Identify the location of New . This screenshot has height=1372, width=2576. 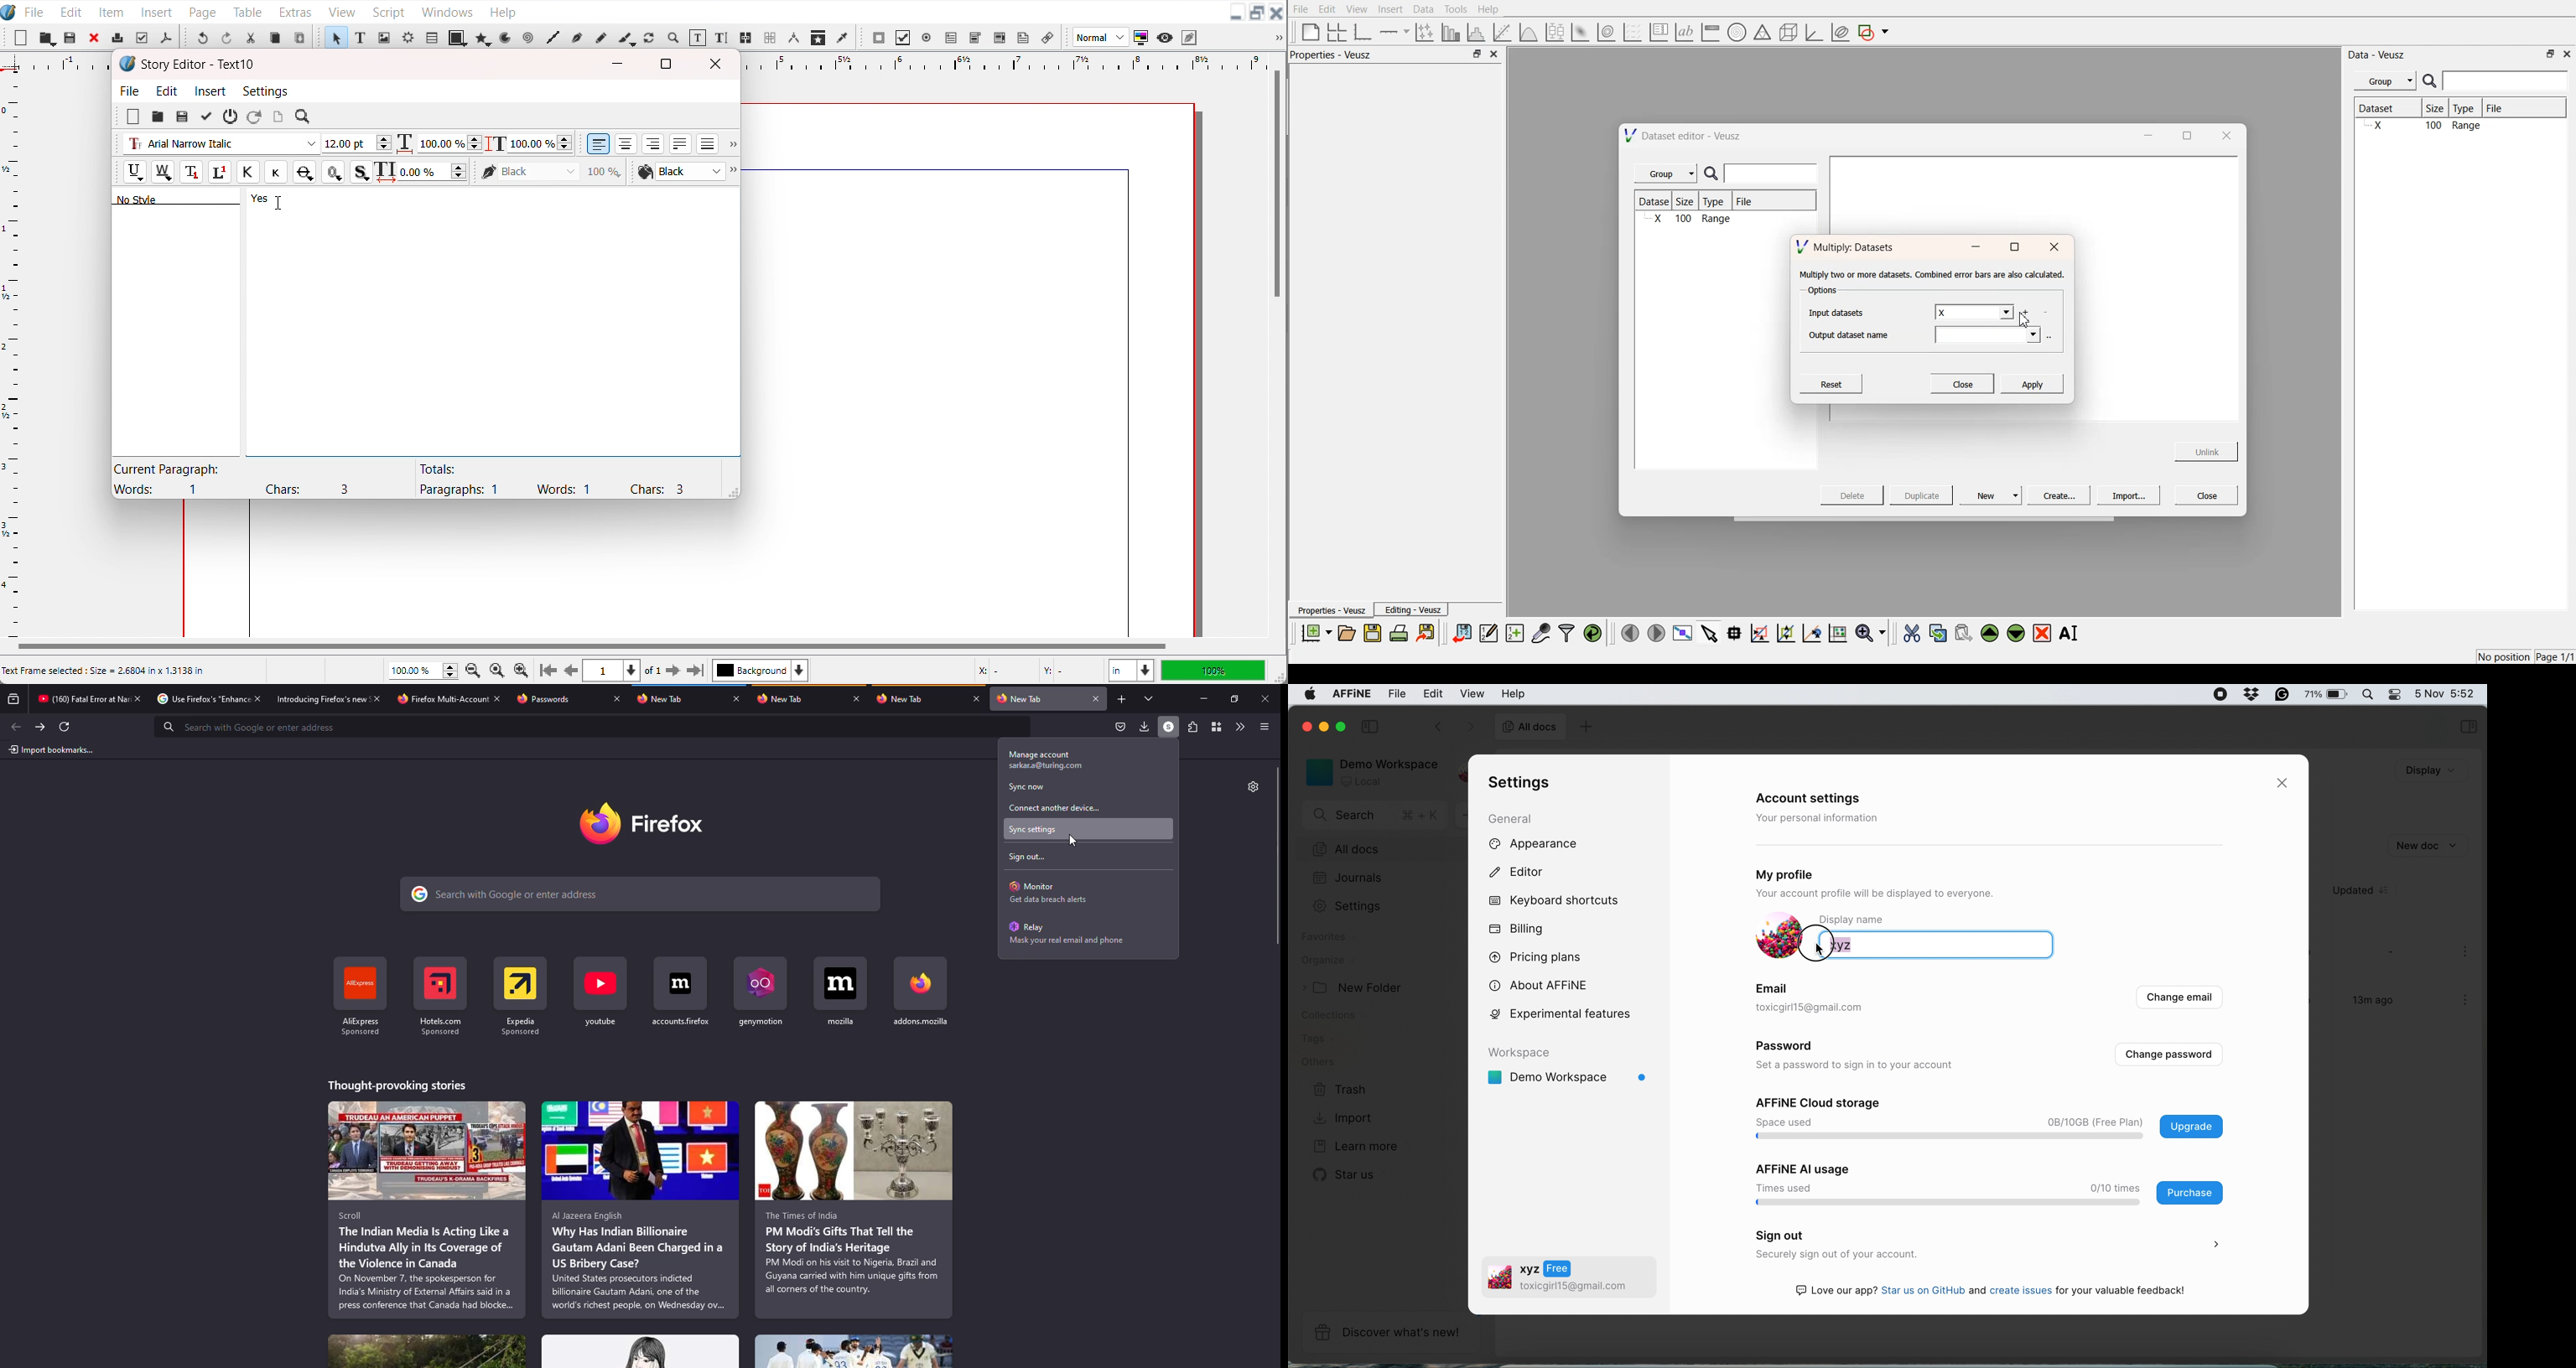
(133, 117).